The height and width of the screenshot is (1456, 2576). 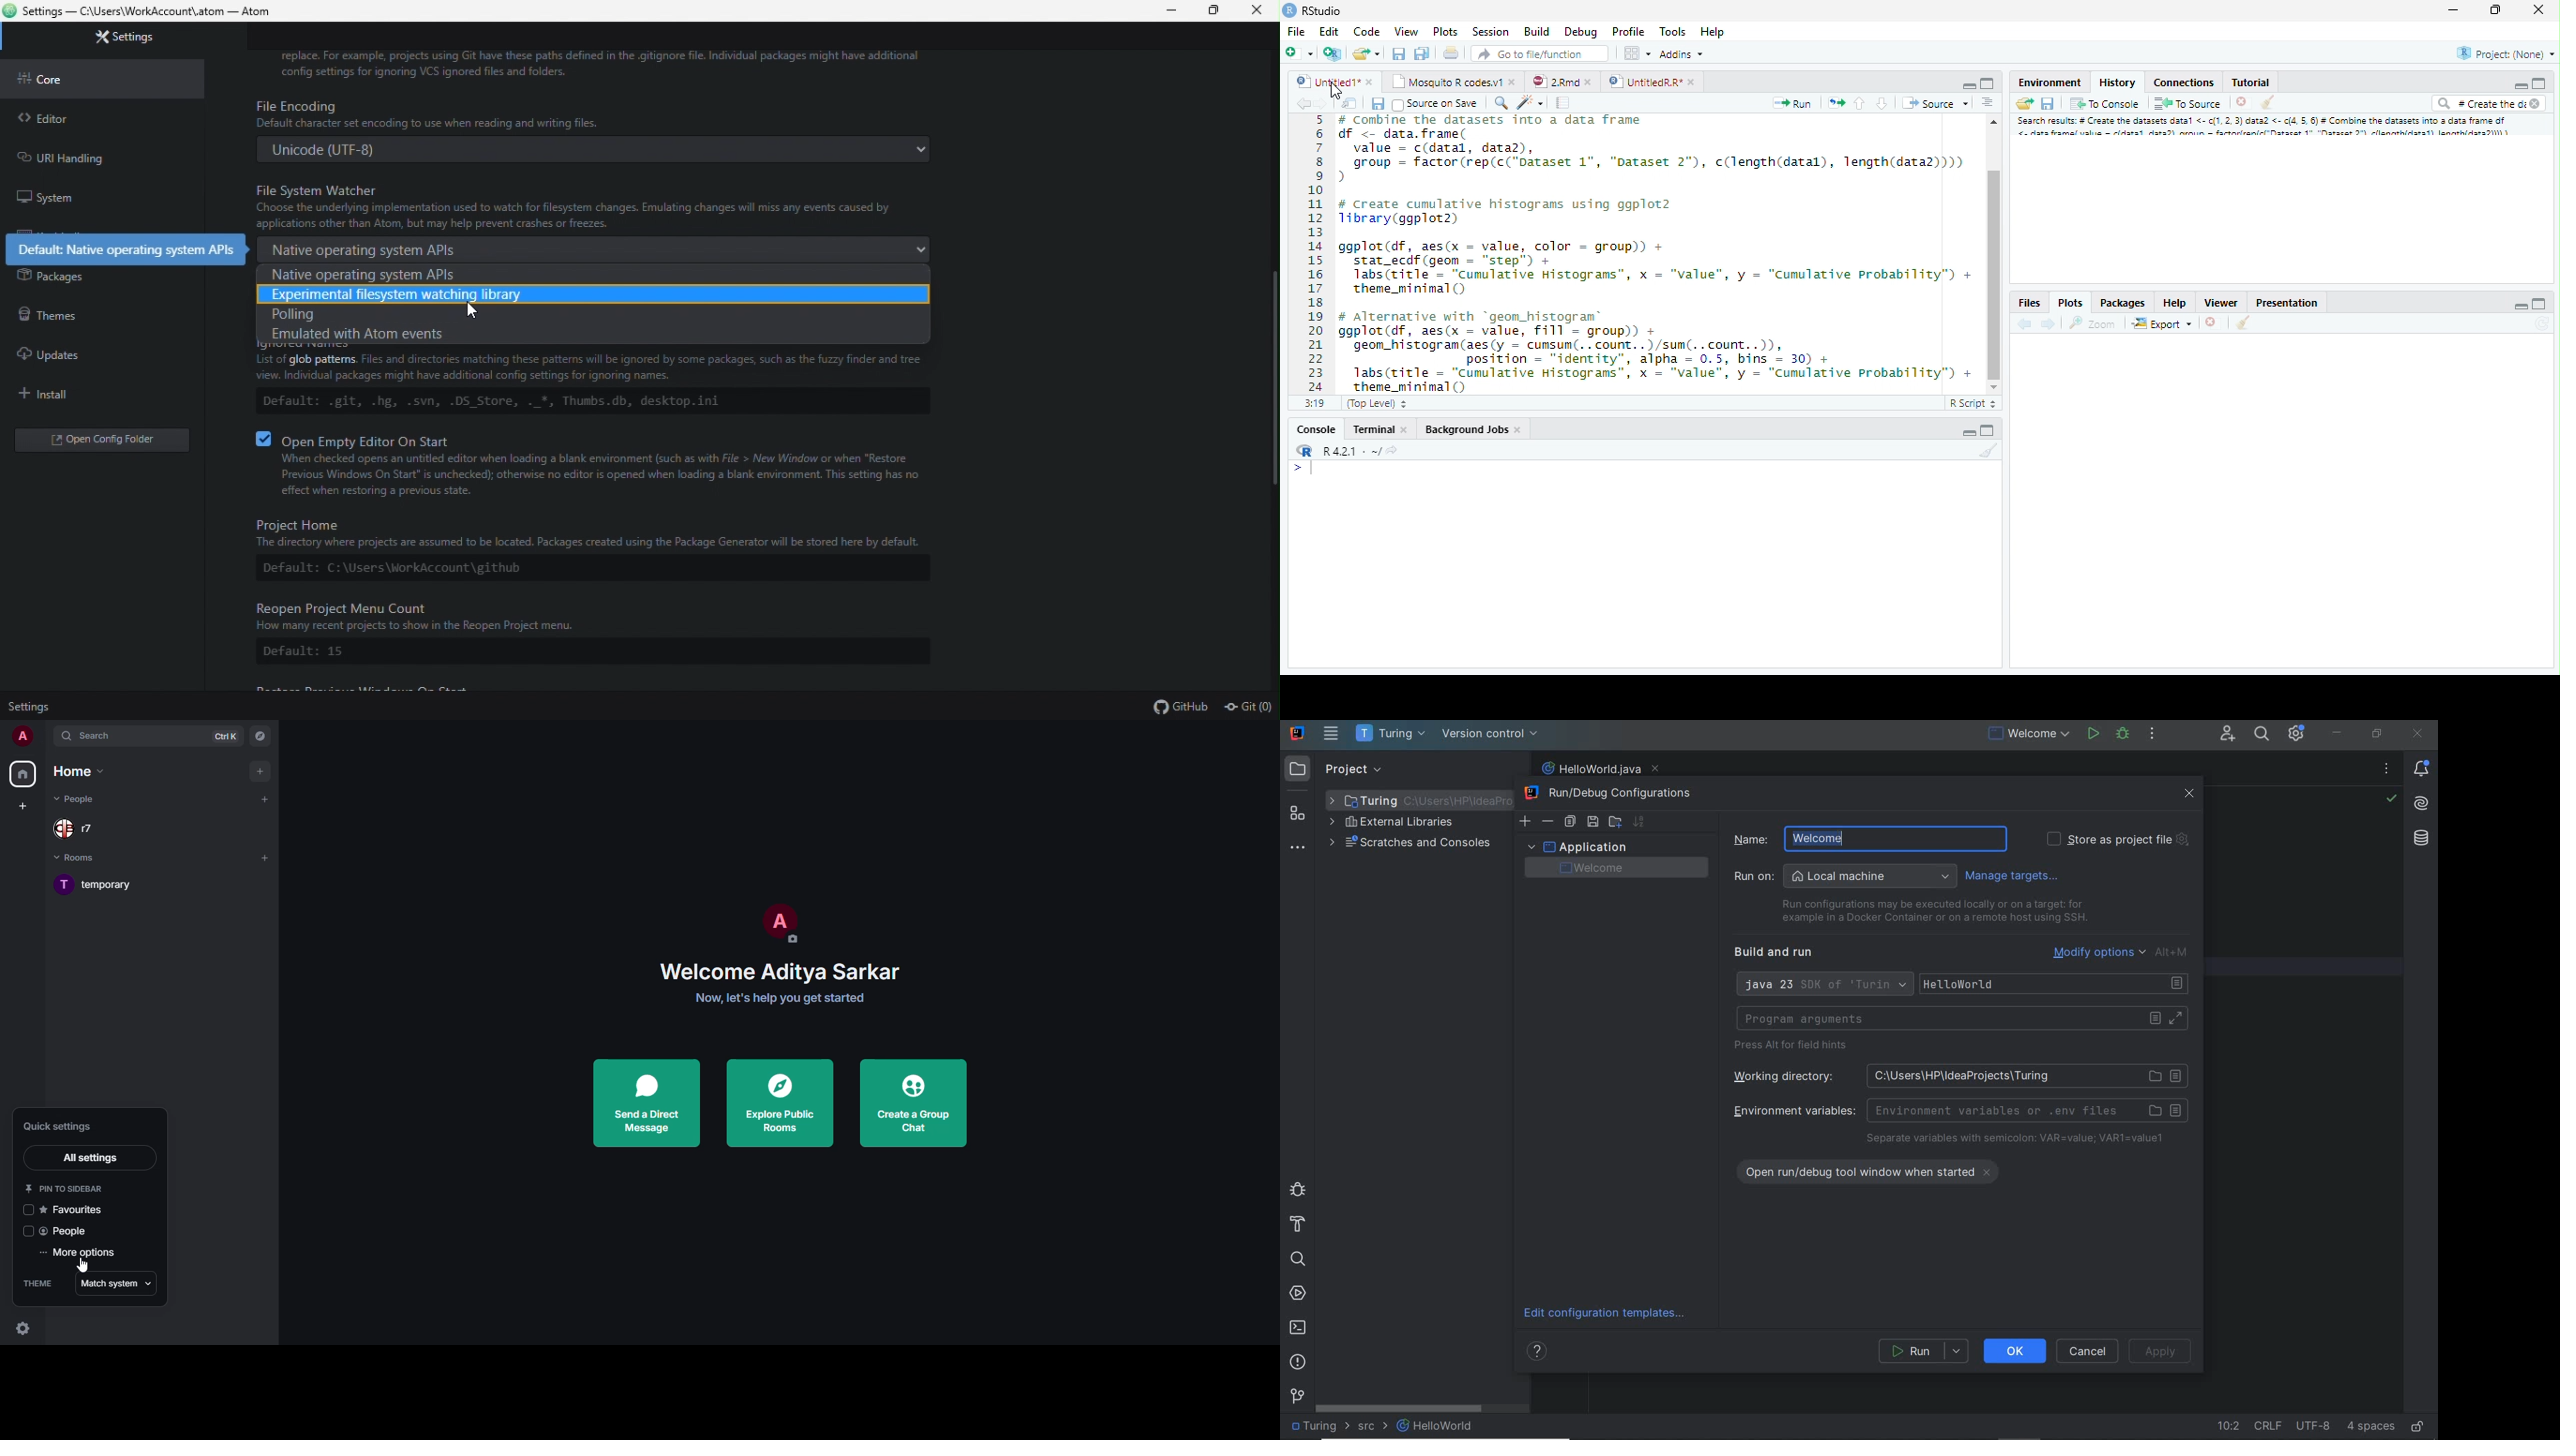 I want to click on Project (None), so click(x=2507, y=53).